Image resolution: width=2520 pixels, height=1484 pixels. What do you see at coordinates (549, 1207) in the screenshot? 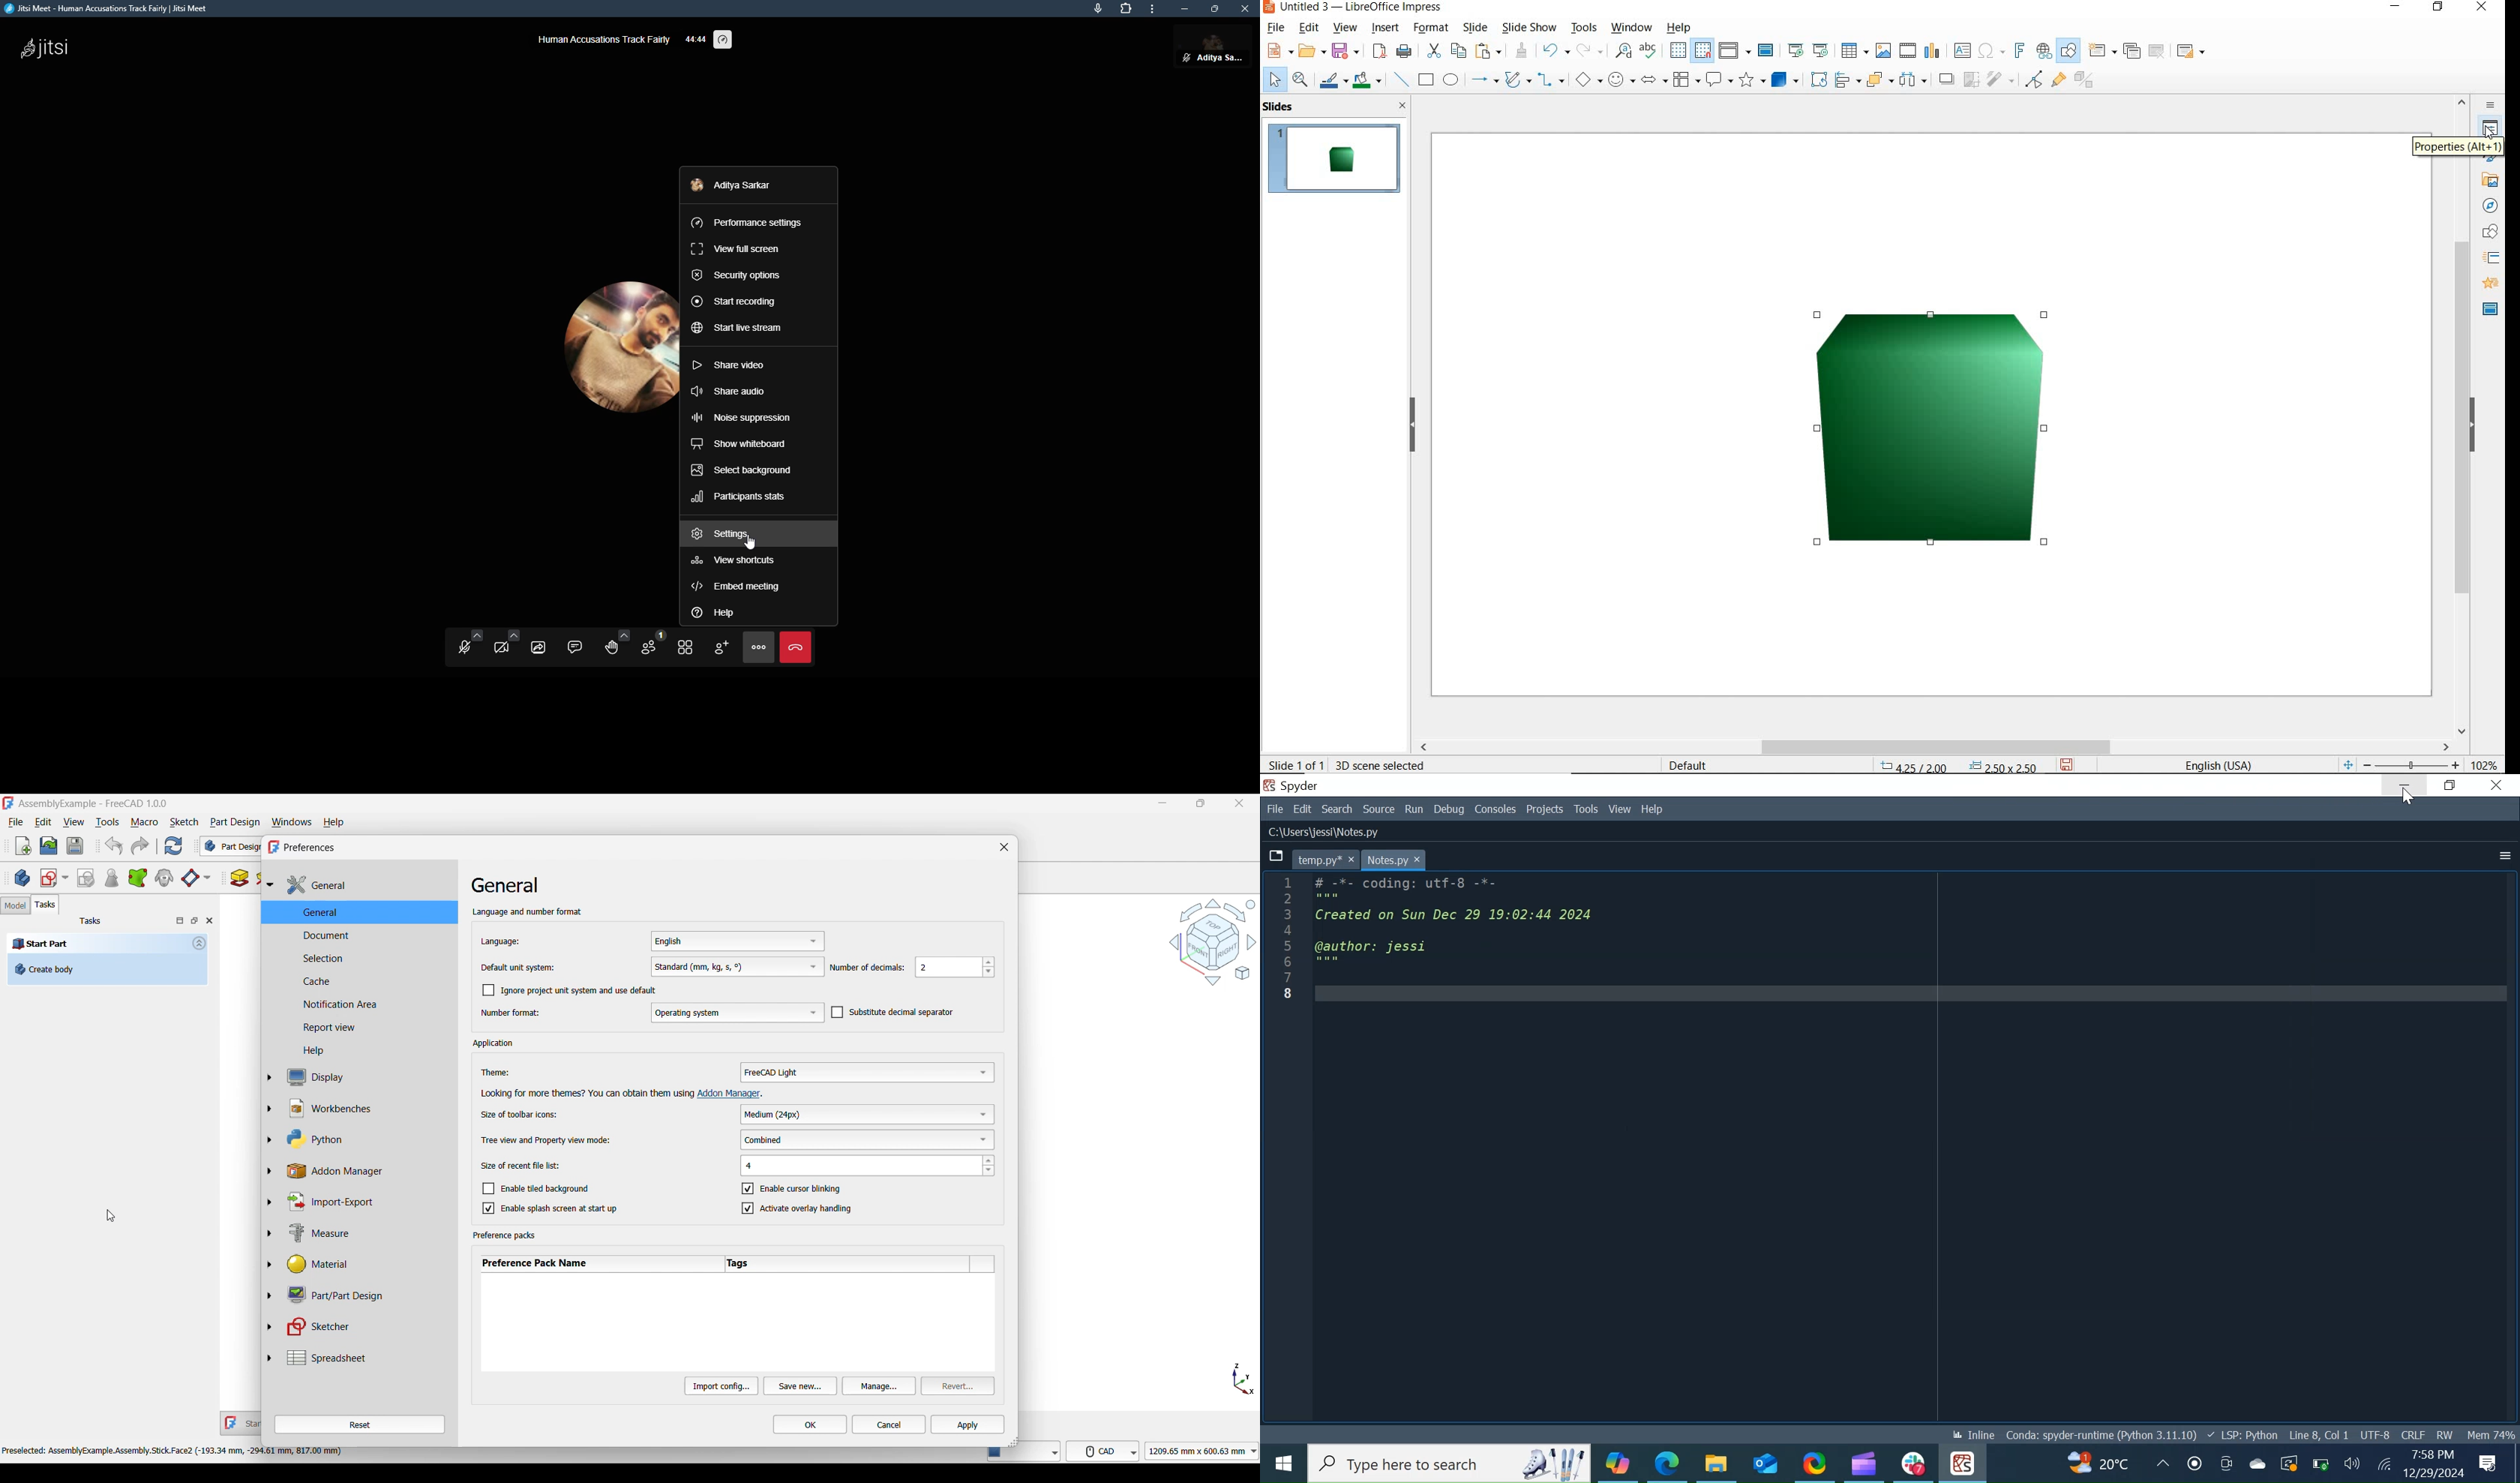
I see `Enable splash screen at start up` at bounding box center [549, 1207].